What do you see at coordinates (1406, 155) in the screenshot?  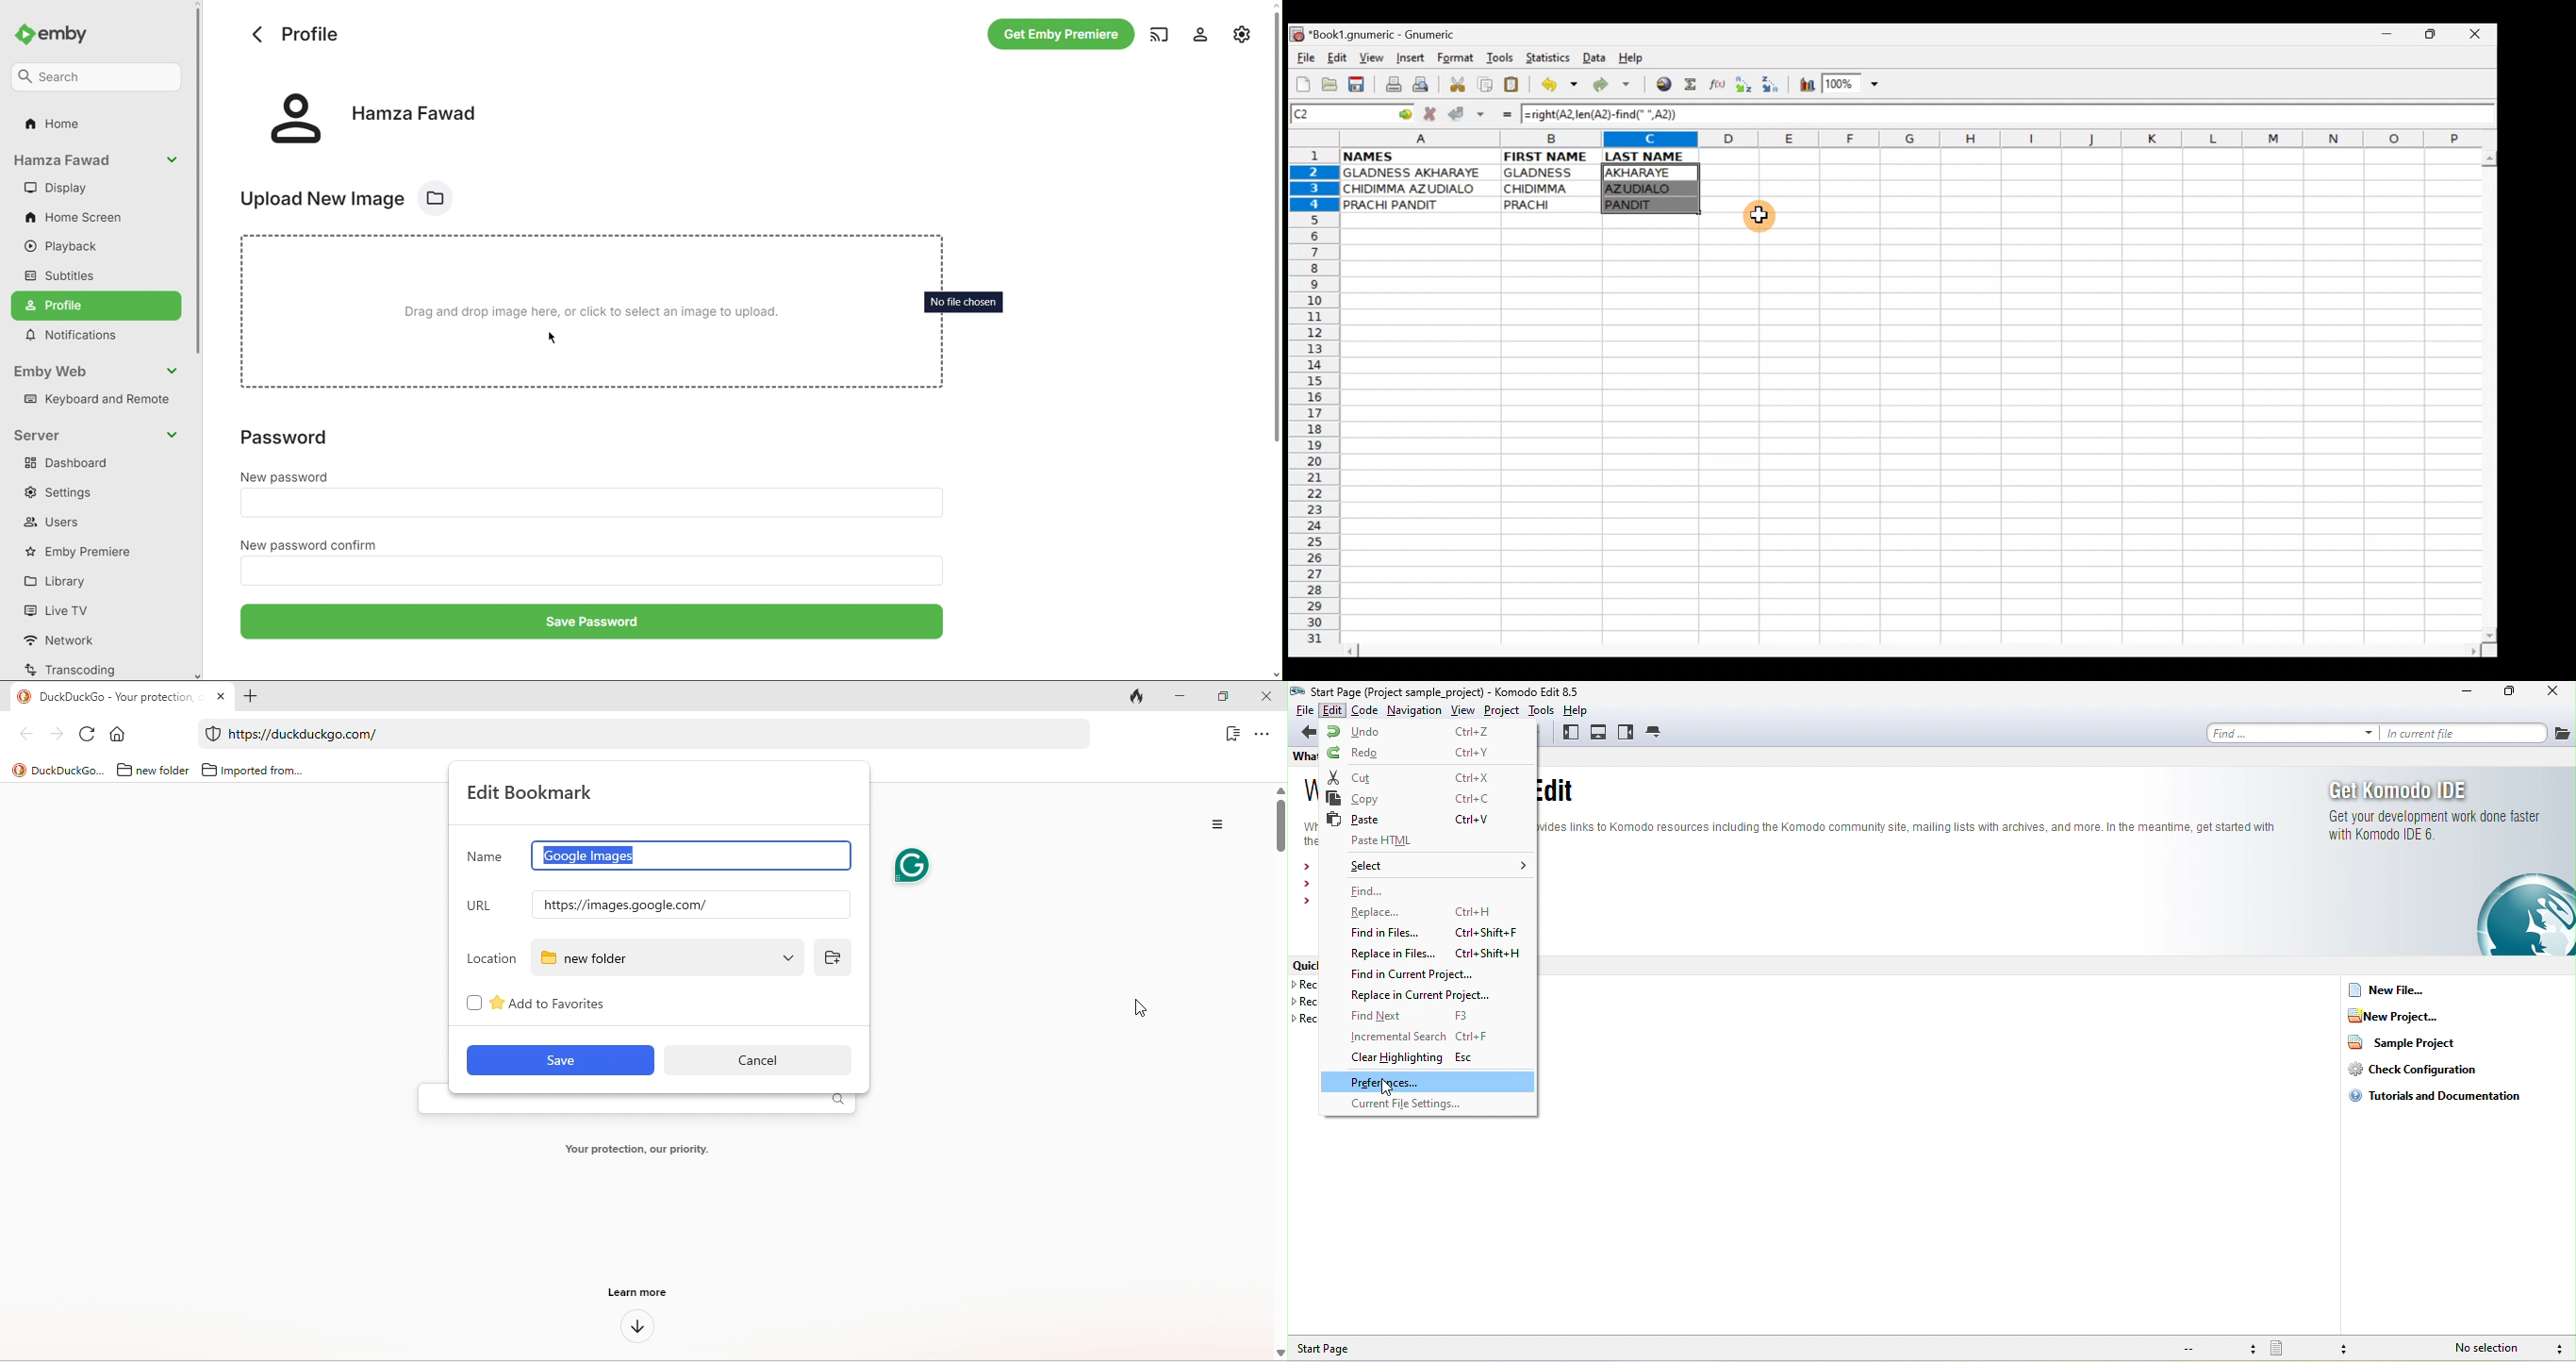 I see `NAMES` at bounding box center [1406, 155].